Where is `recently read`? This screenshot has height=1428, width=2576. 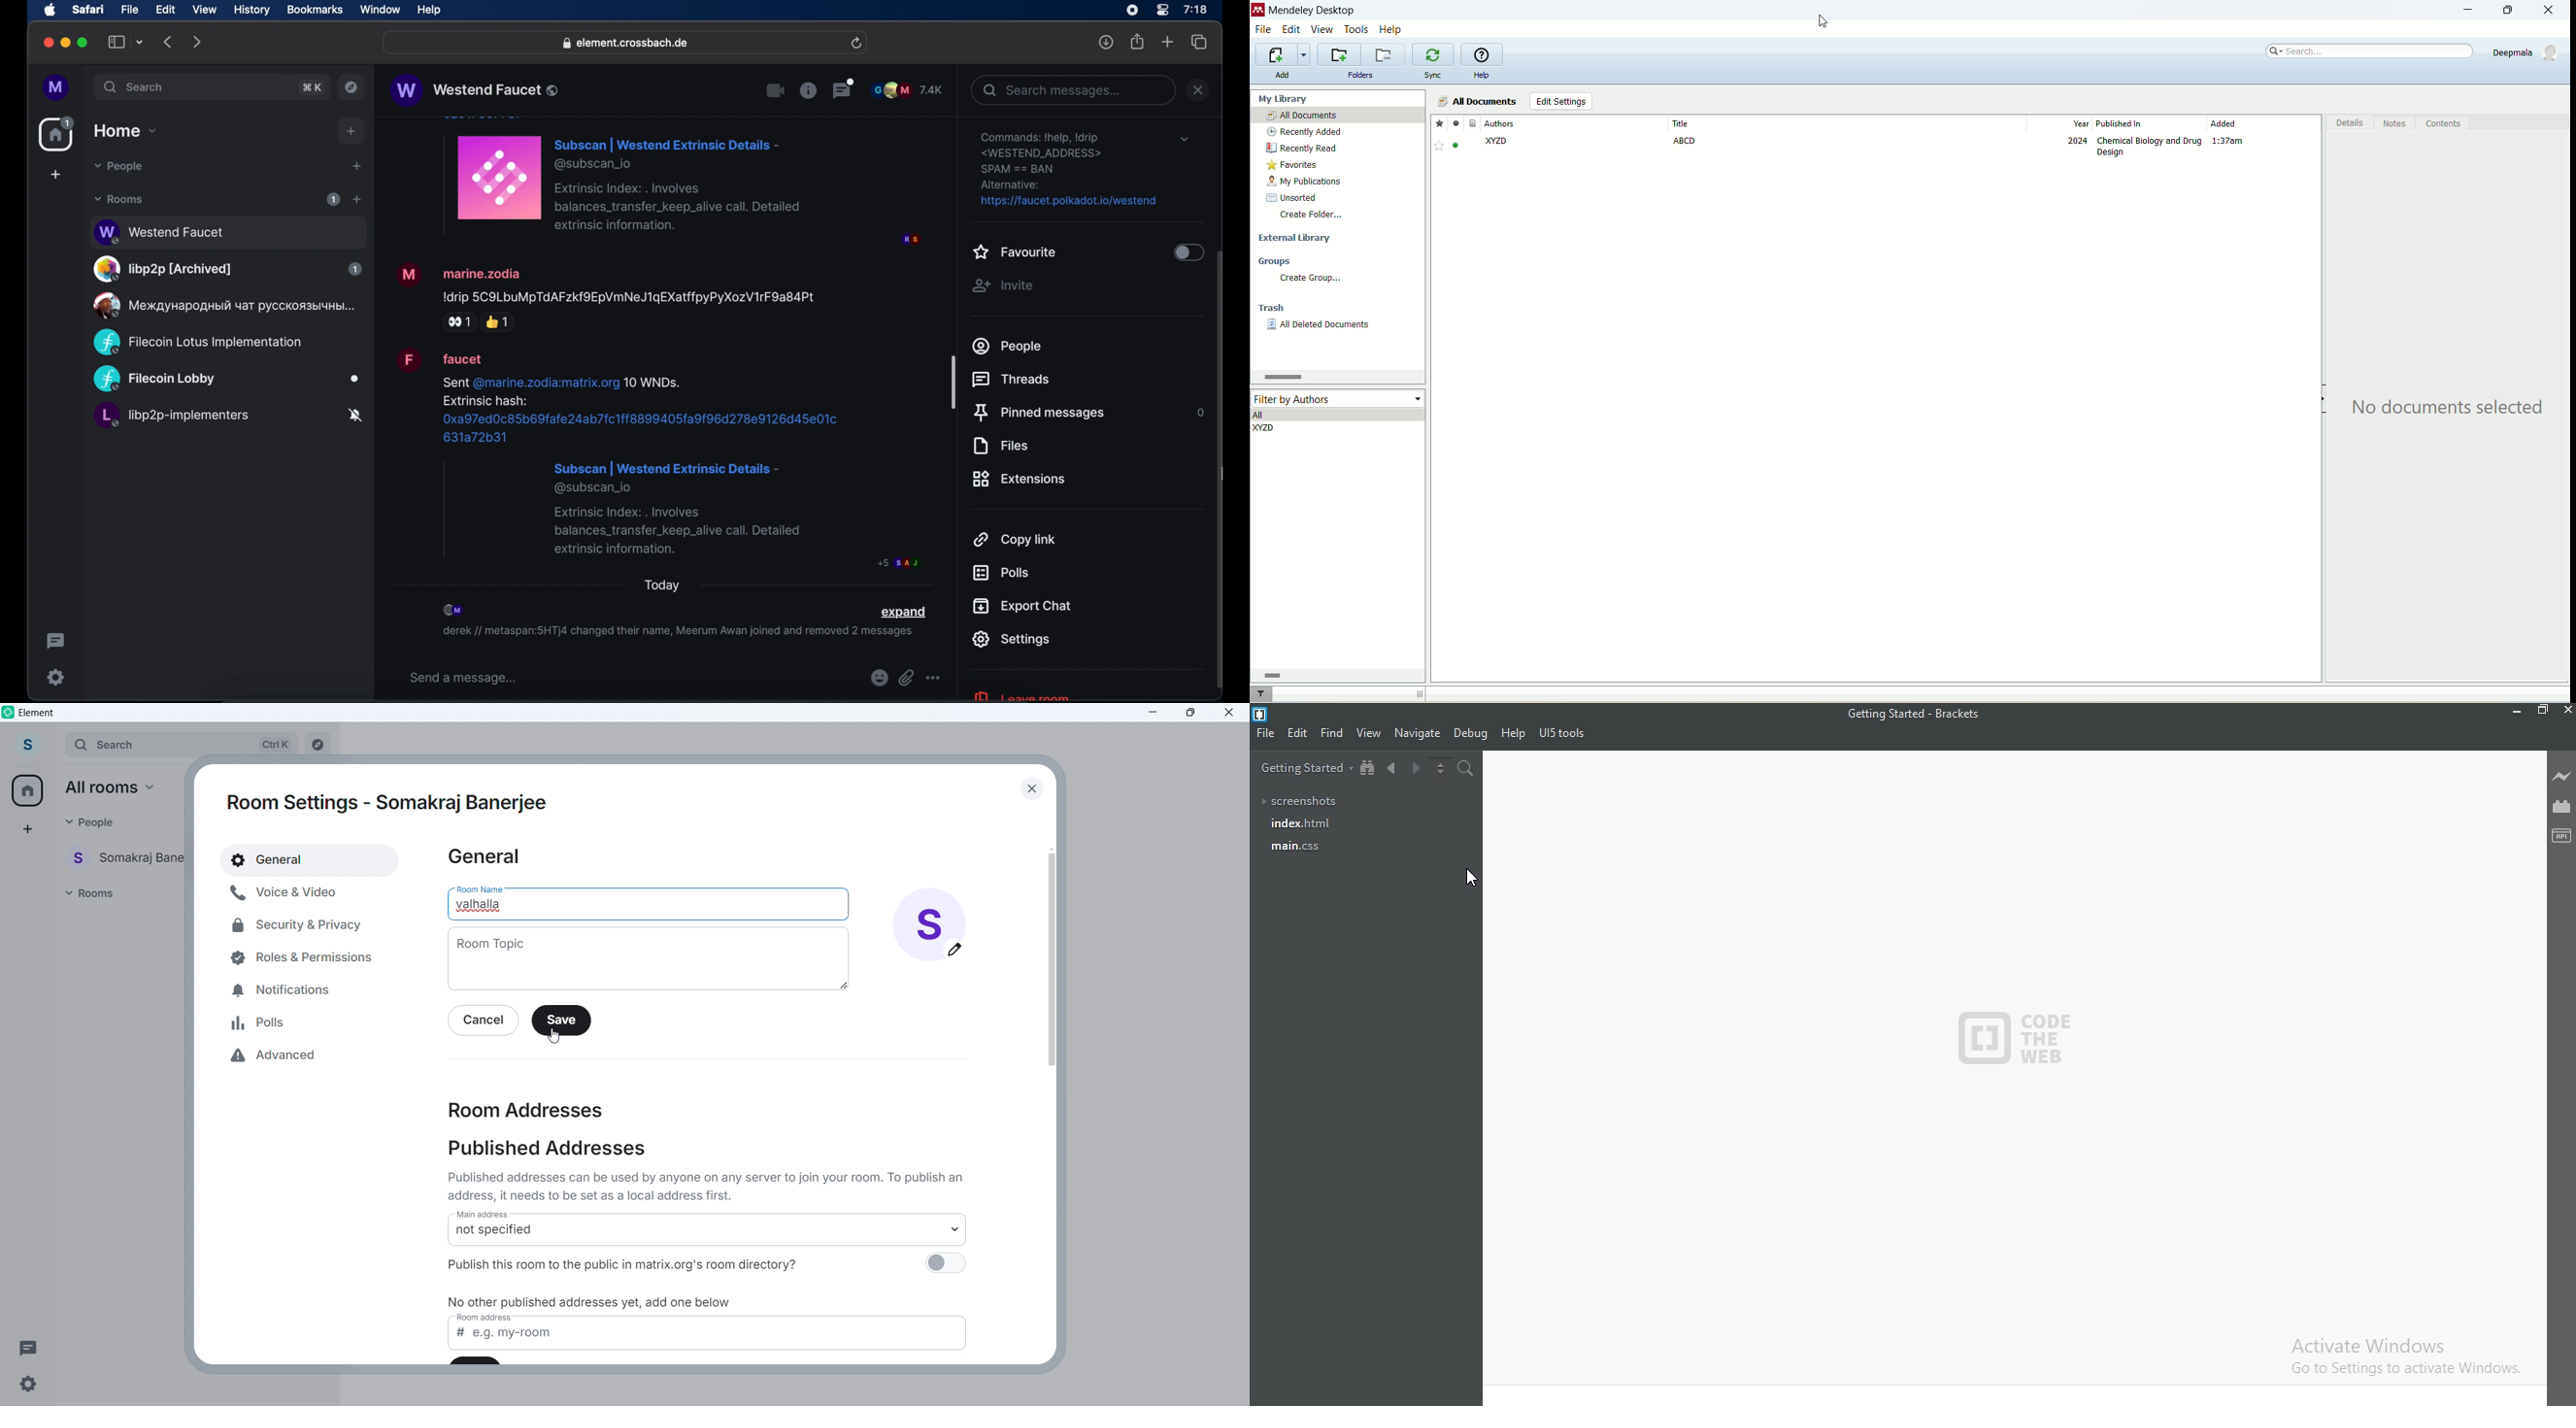 recently read is located at coordinates (1301, 148).